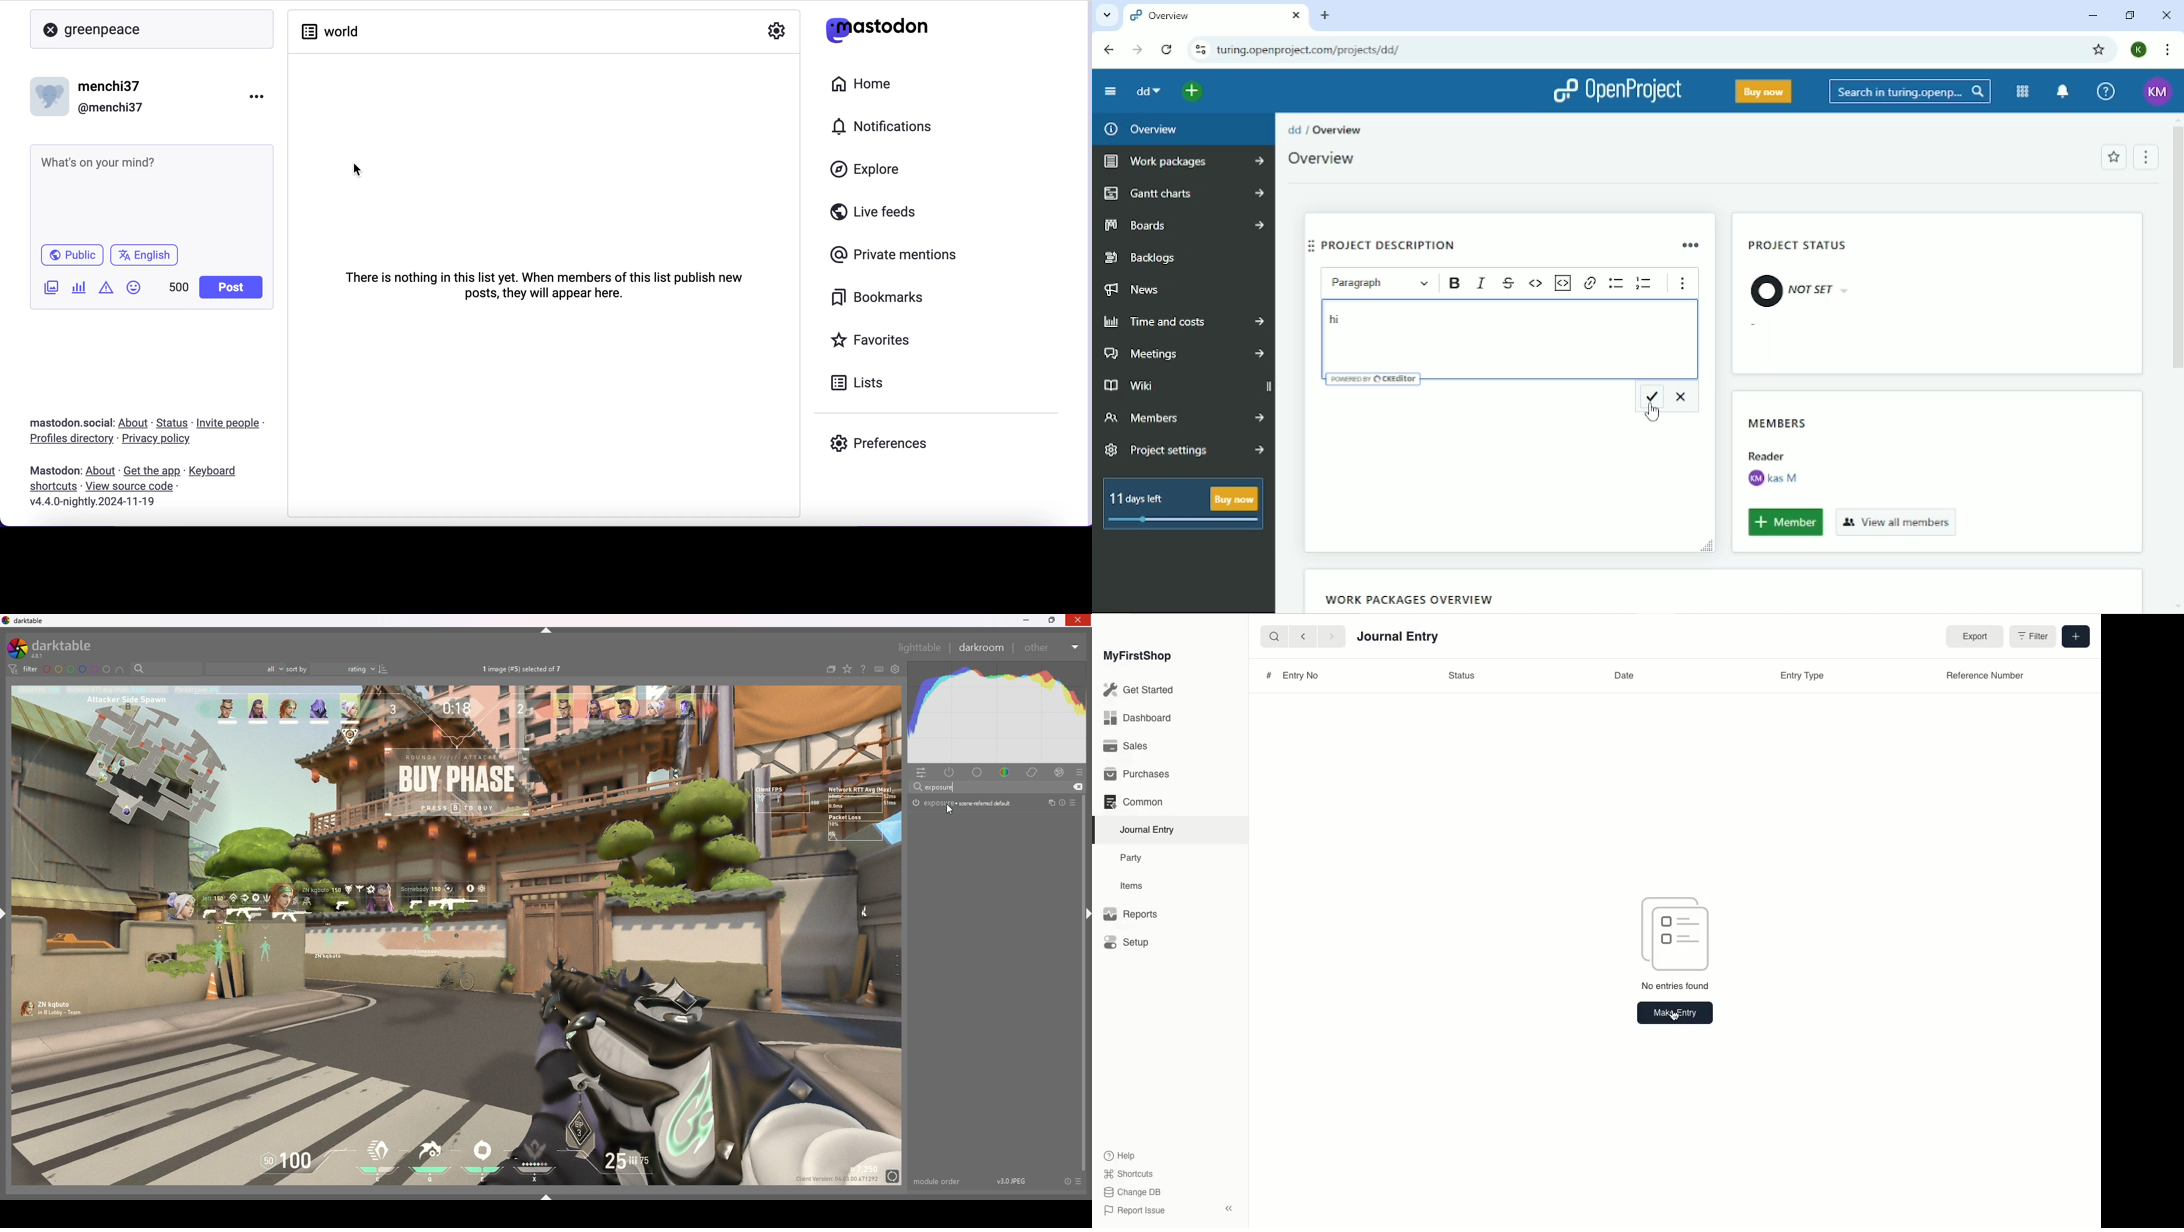 The width and height of the screenshot is (2184, 1232). I want to click on reset, so click(1067, 1183).